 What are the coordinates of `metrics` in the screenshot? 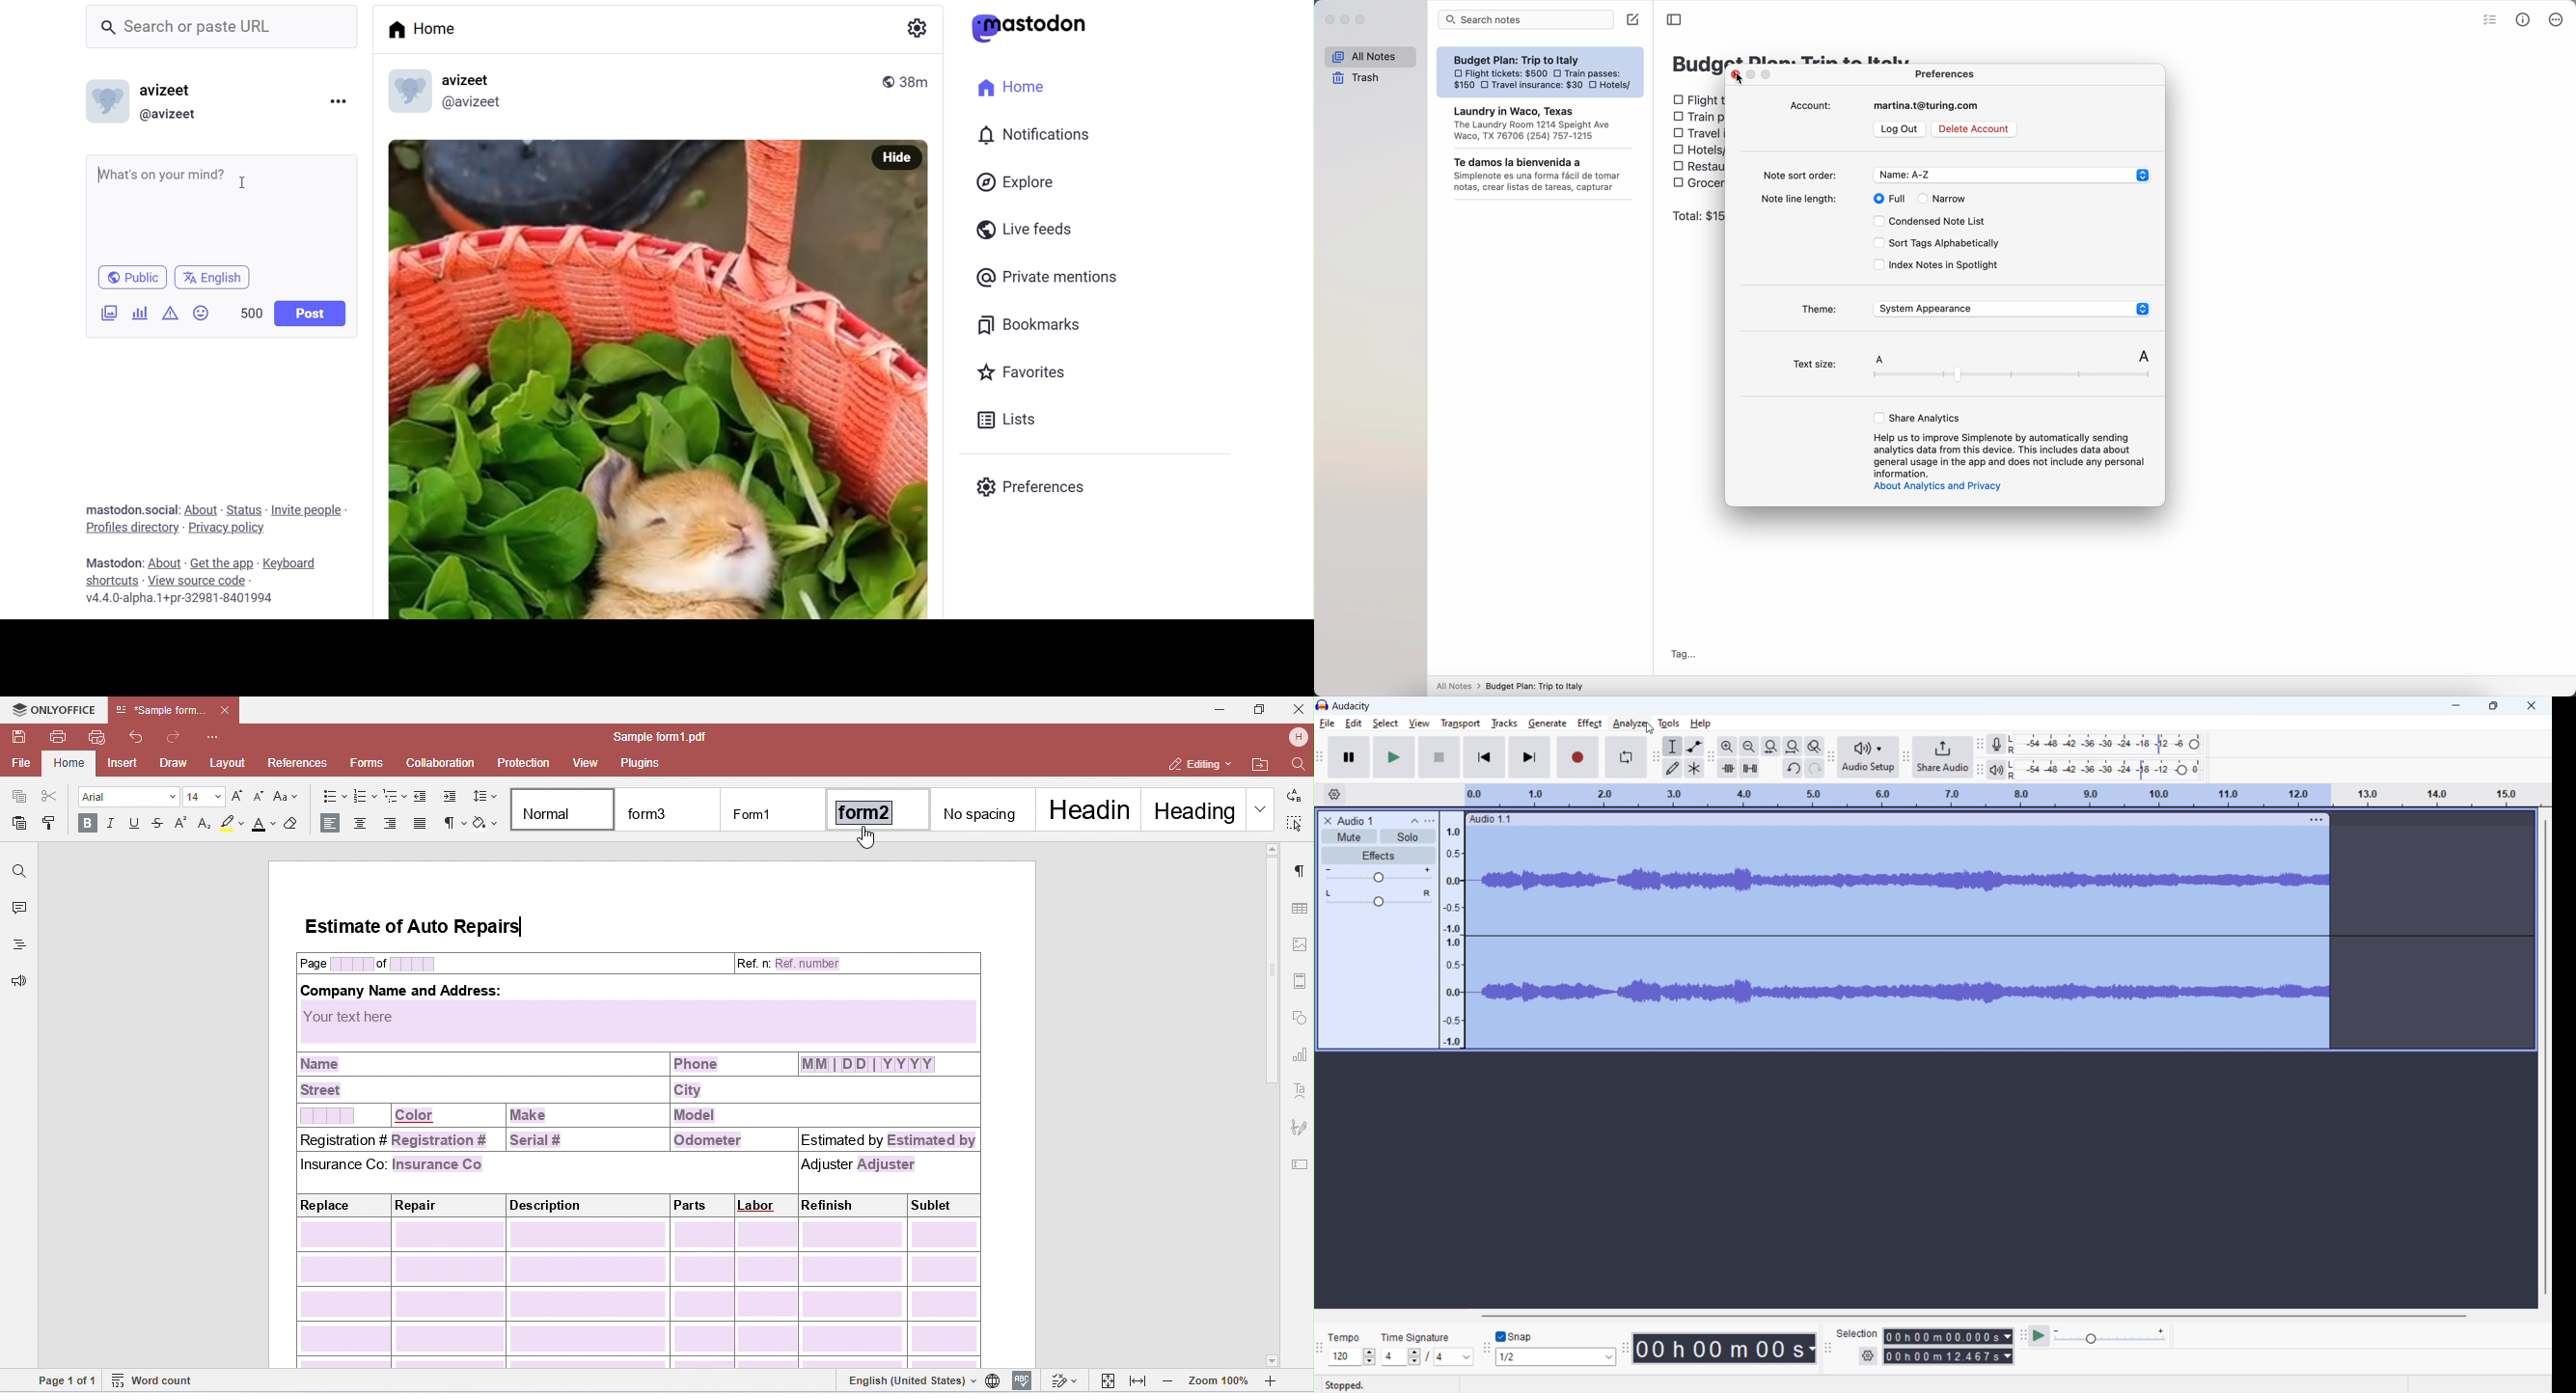 It's located at (2525, 20).